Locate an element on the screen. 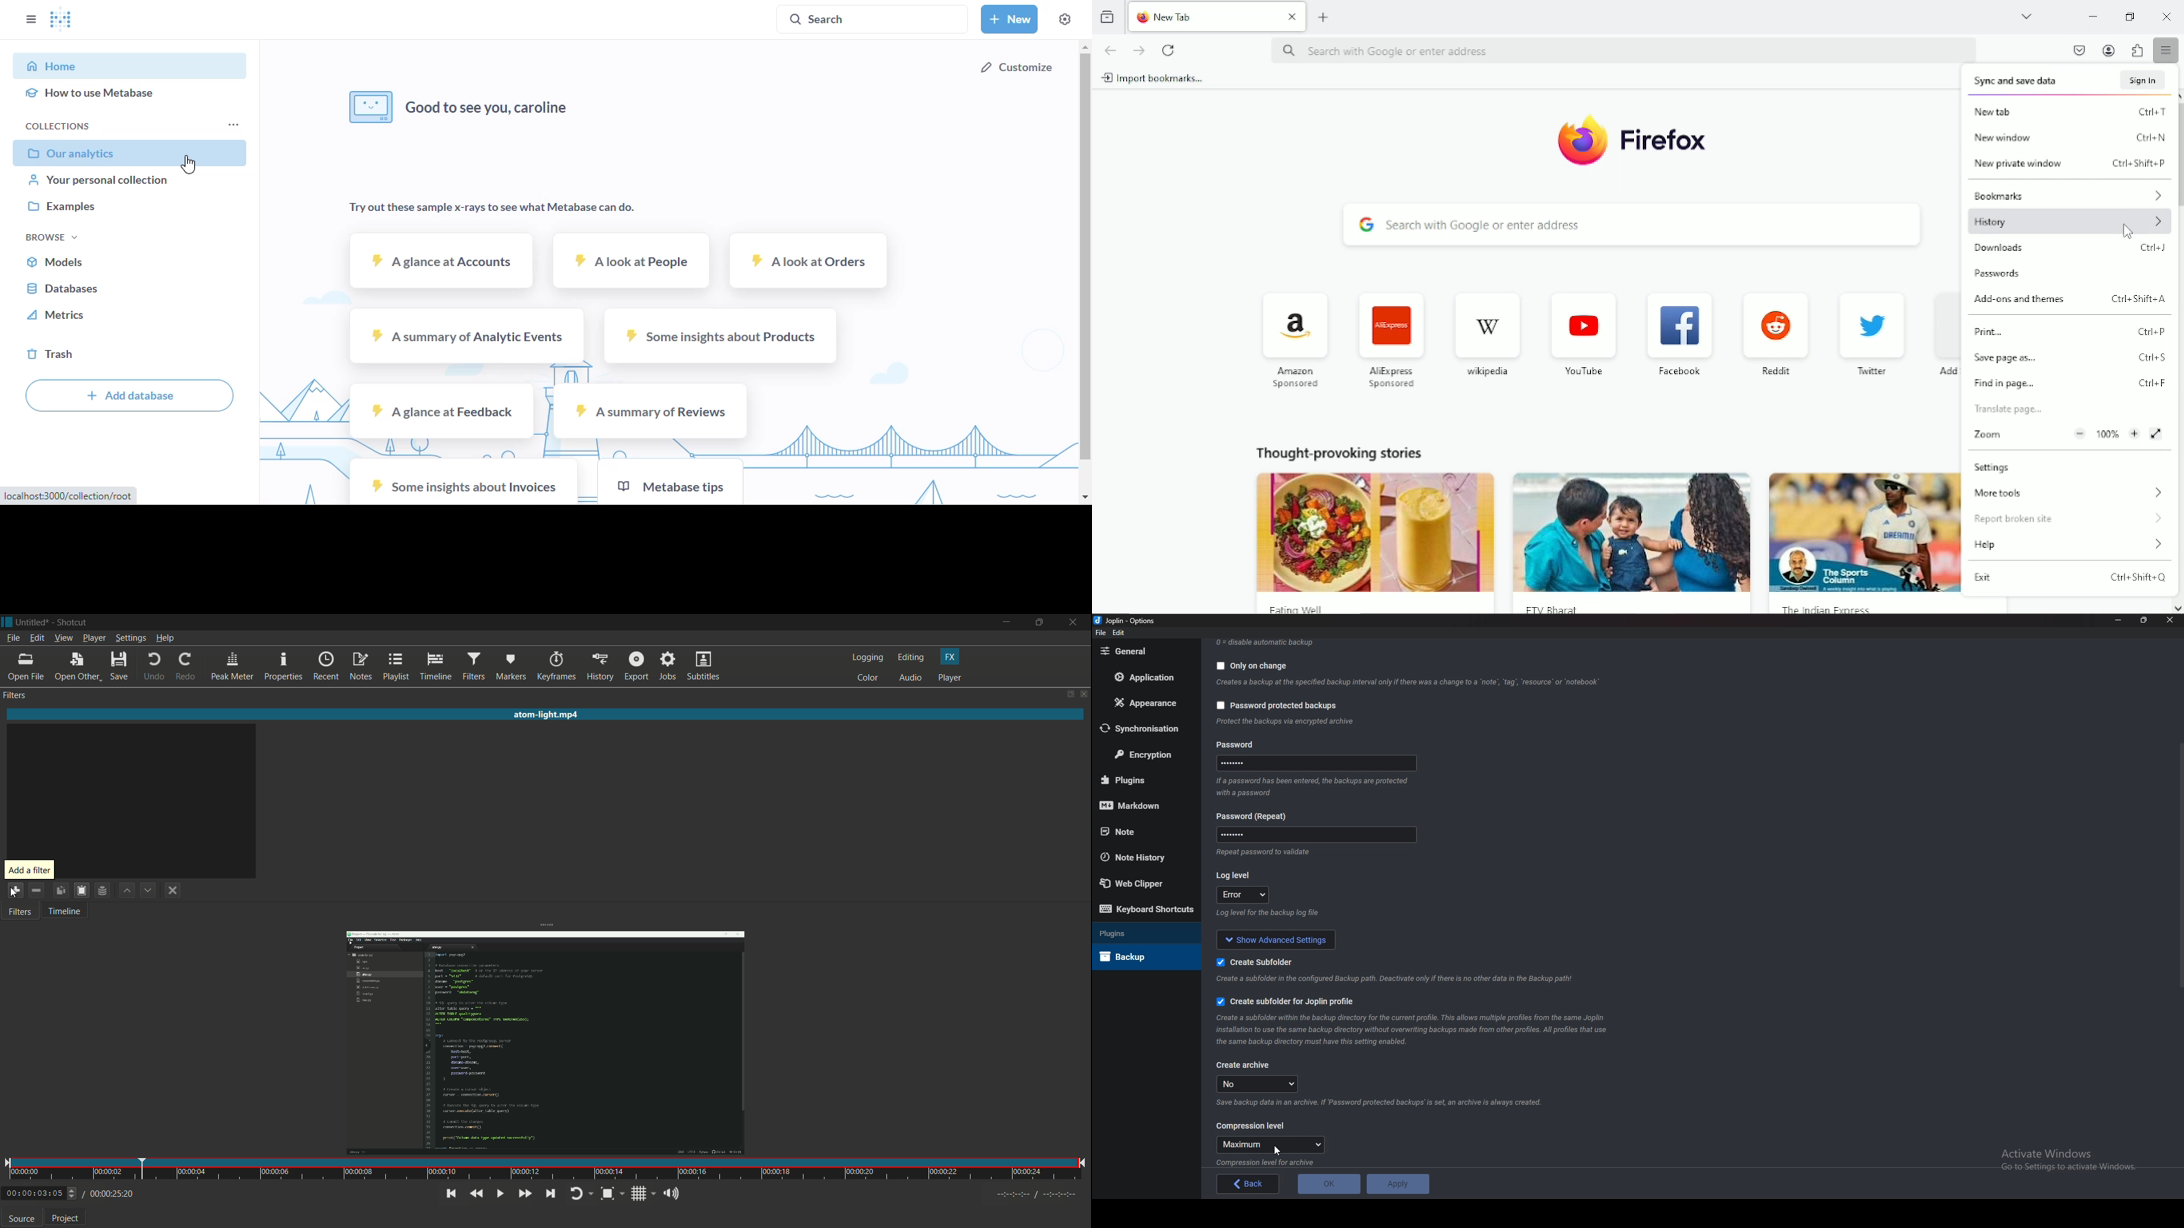  New private window is located at coordinates (2070, 165).